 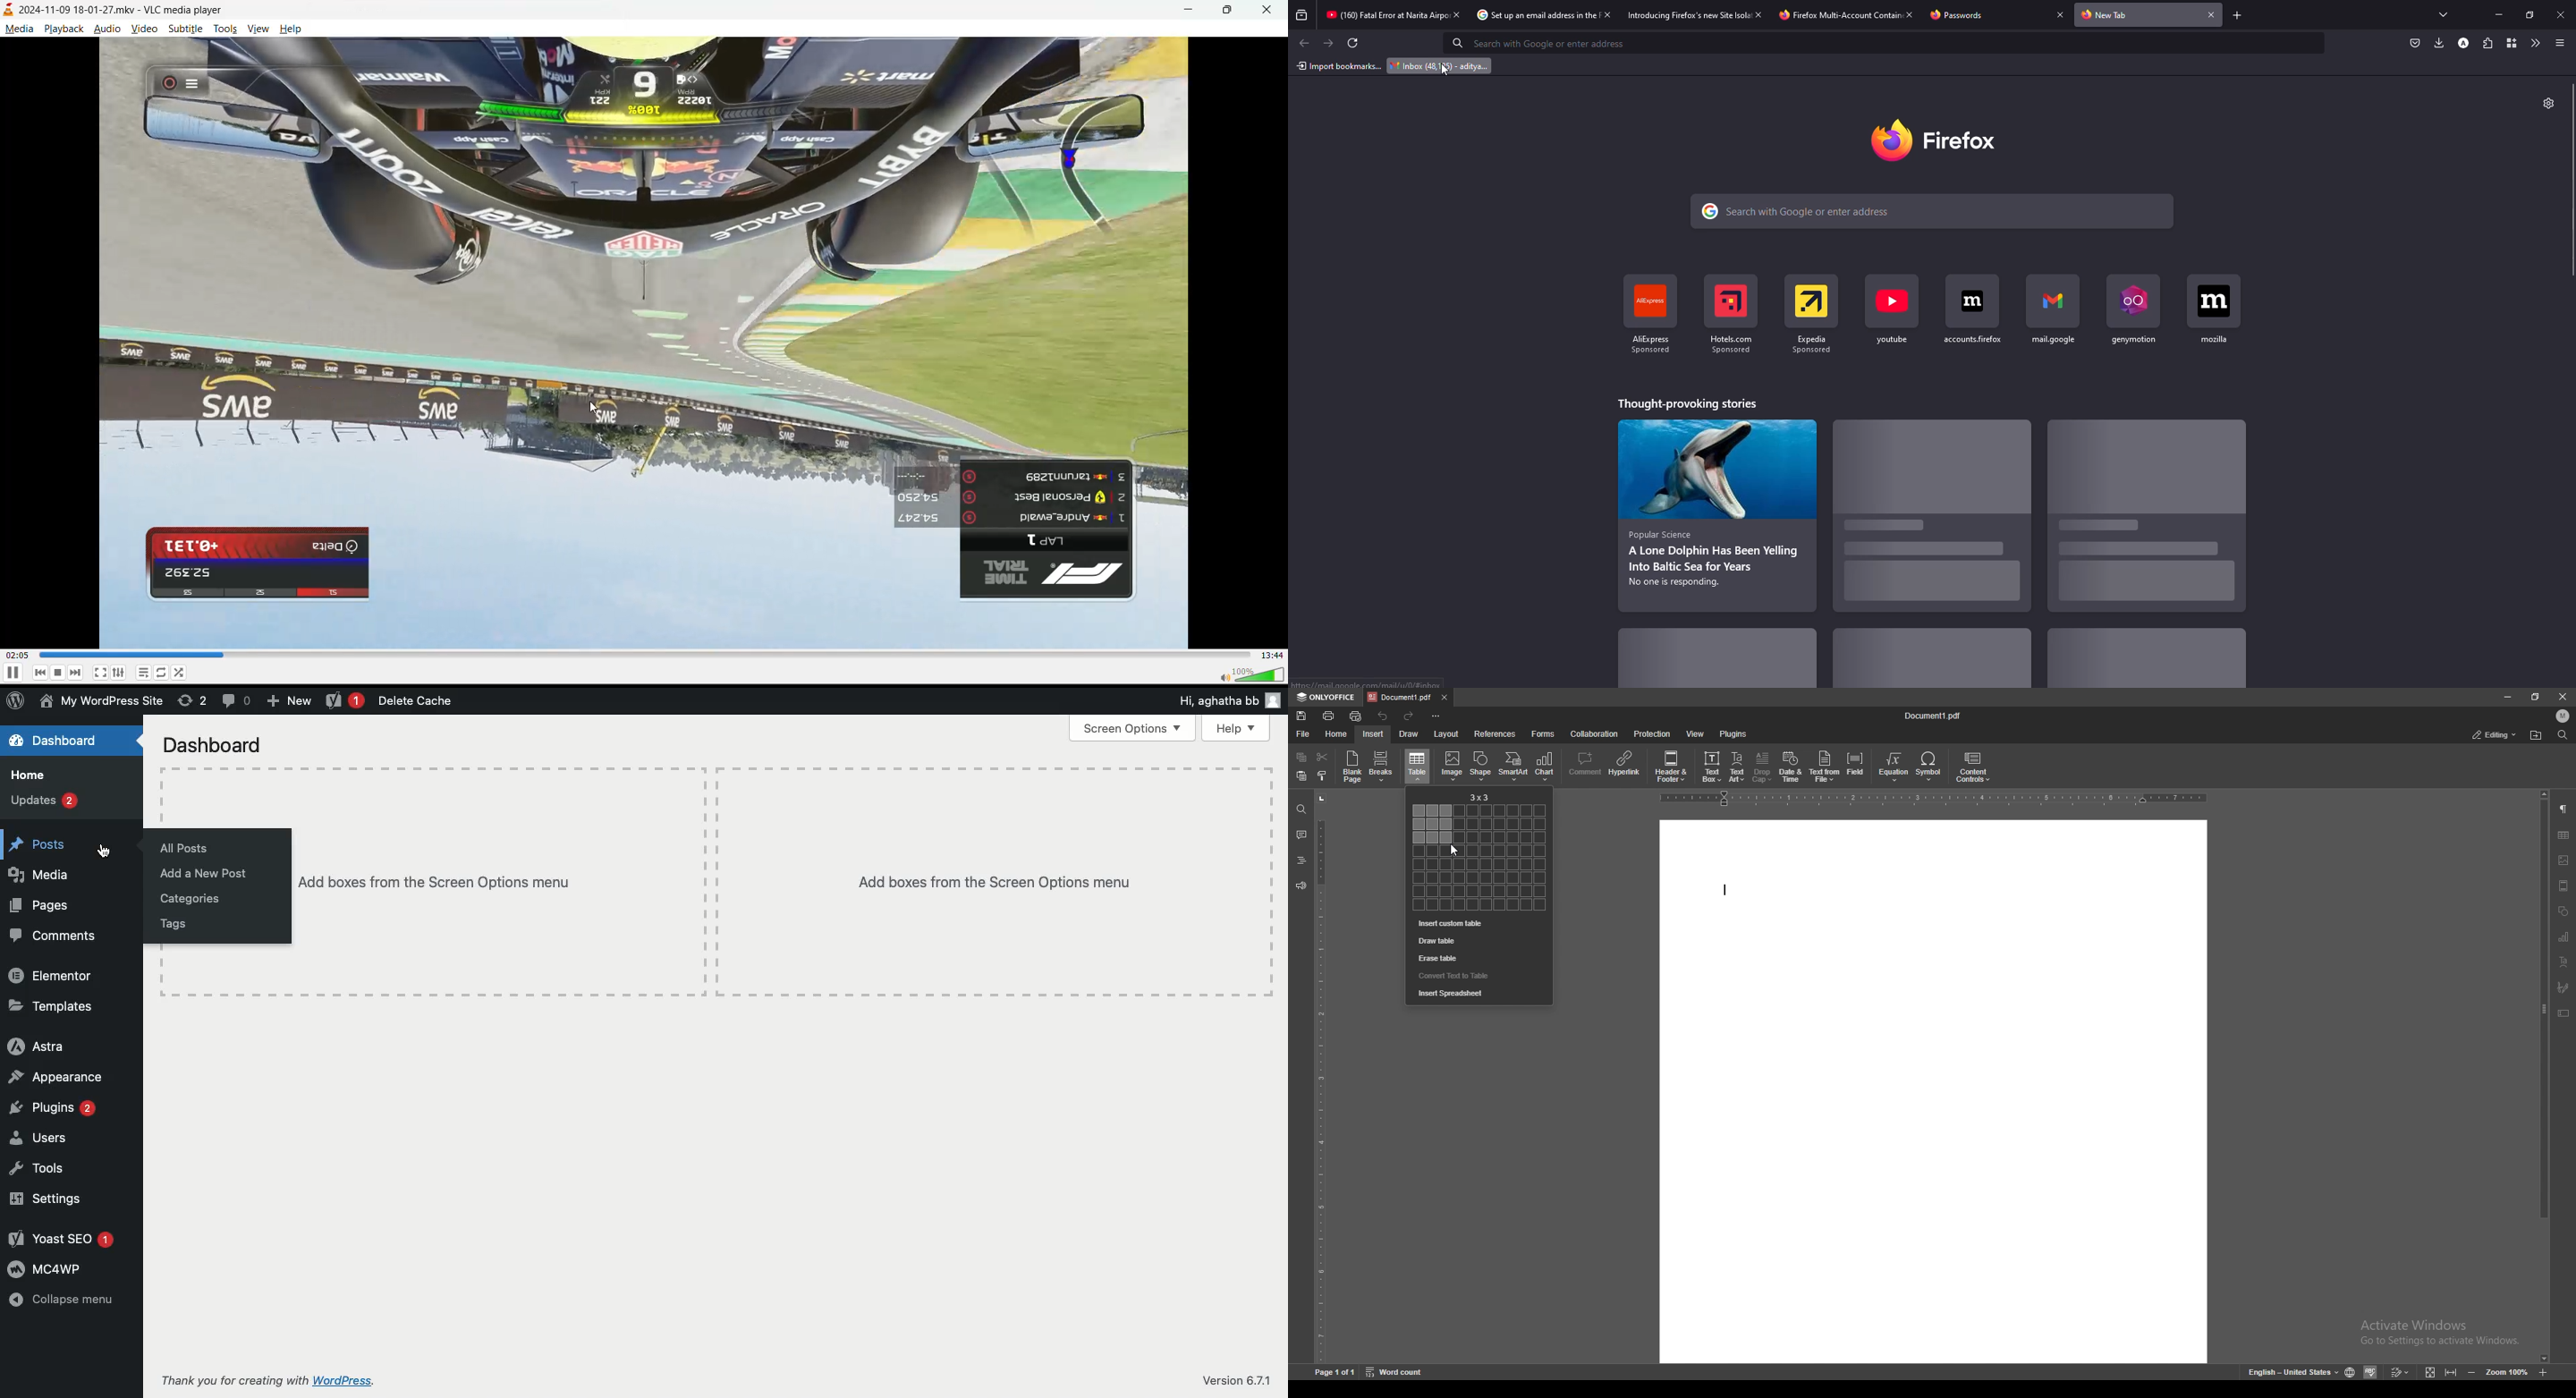 I want to click on Dashboard, so click(x=64, y=740).